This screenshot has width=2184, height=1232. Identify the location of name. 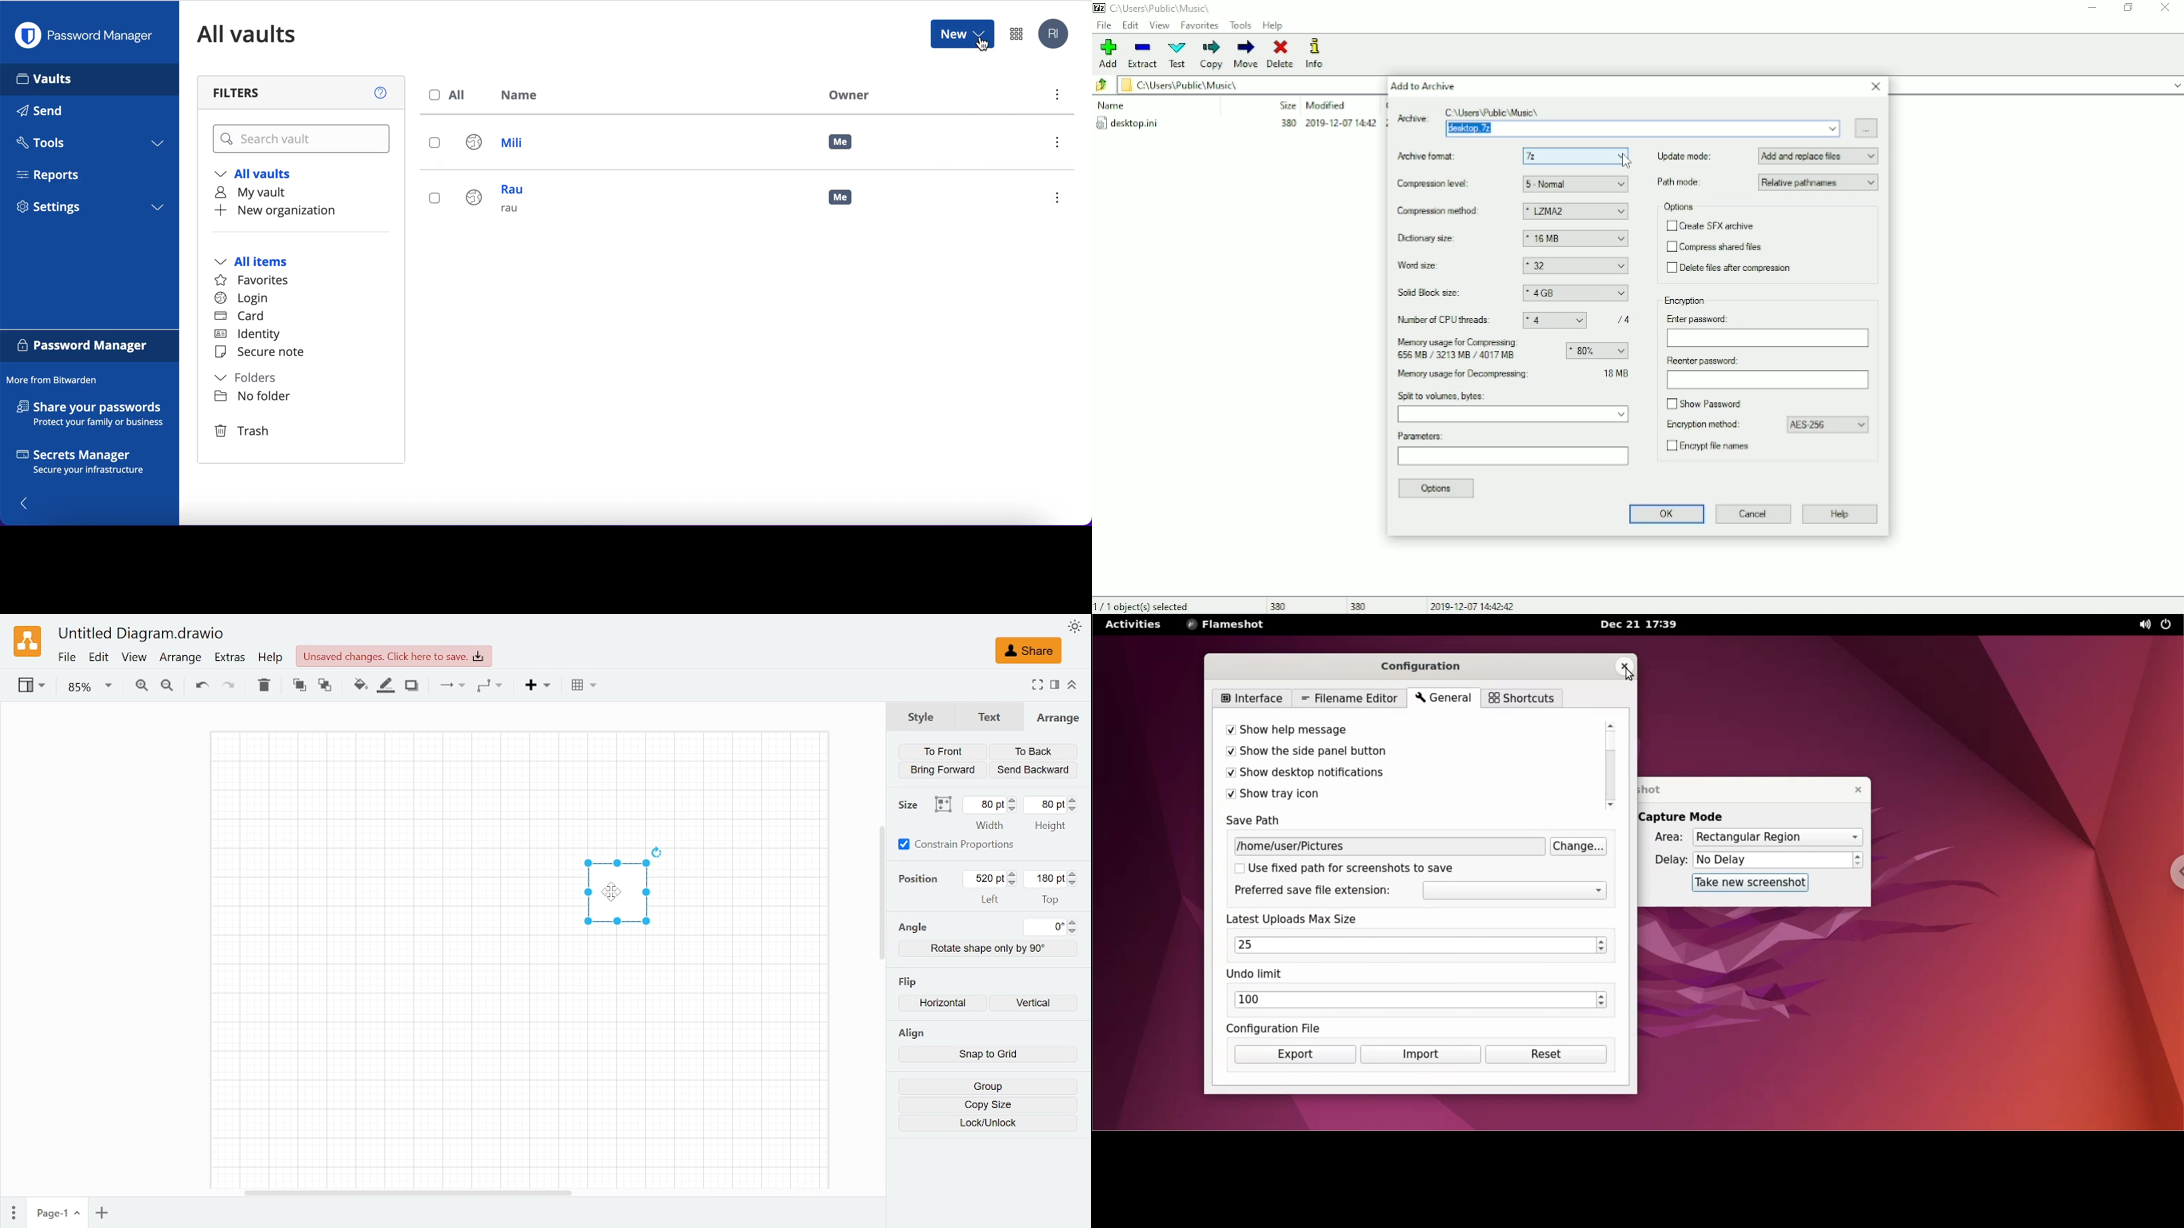
(524, 97).